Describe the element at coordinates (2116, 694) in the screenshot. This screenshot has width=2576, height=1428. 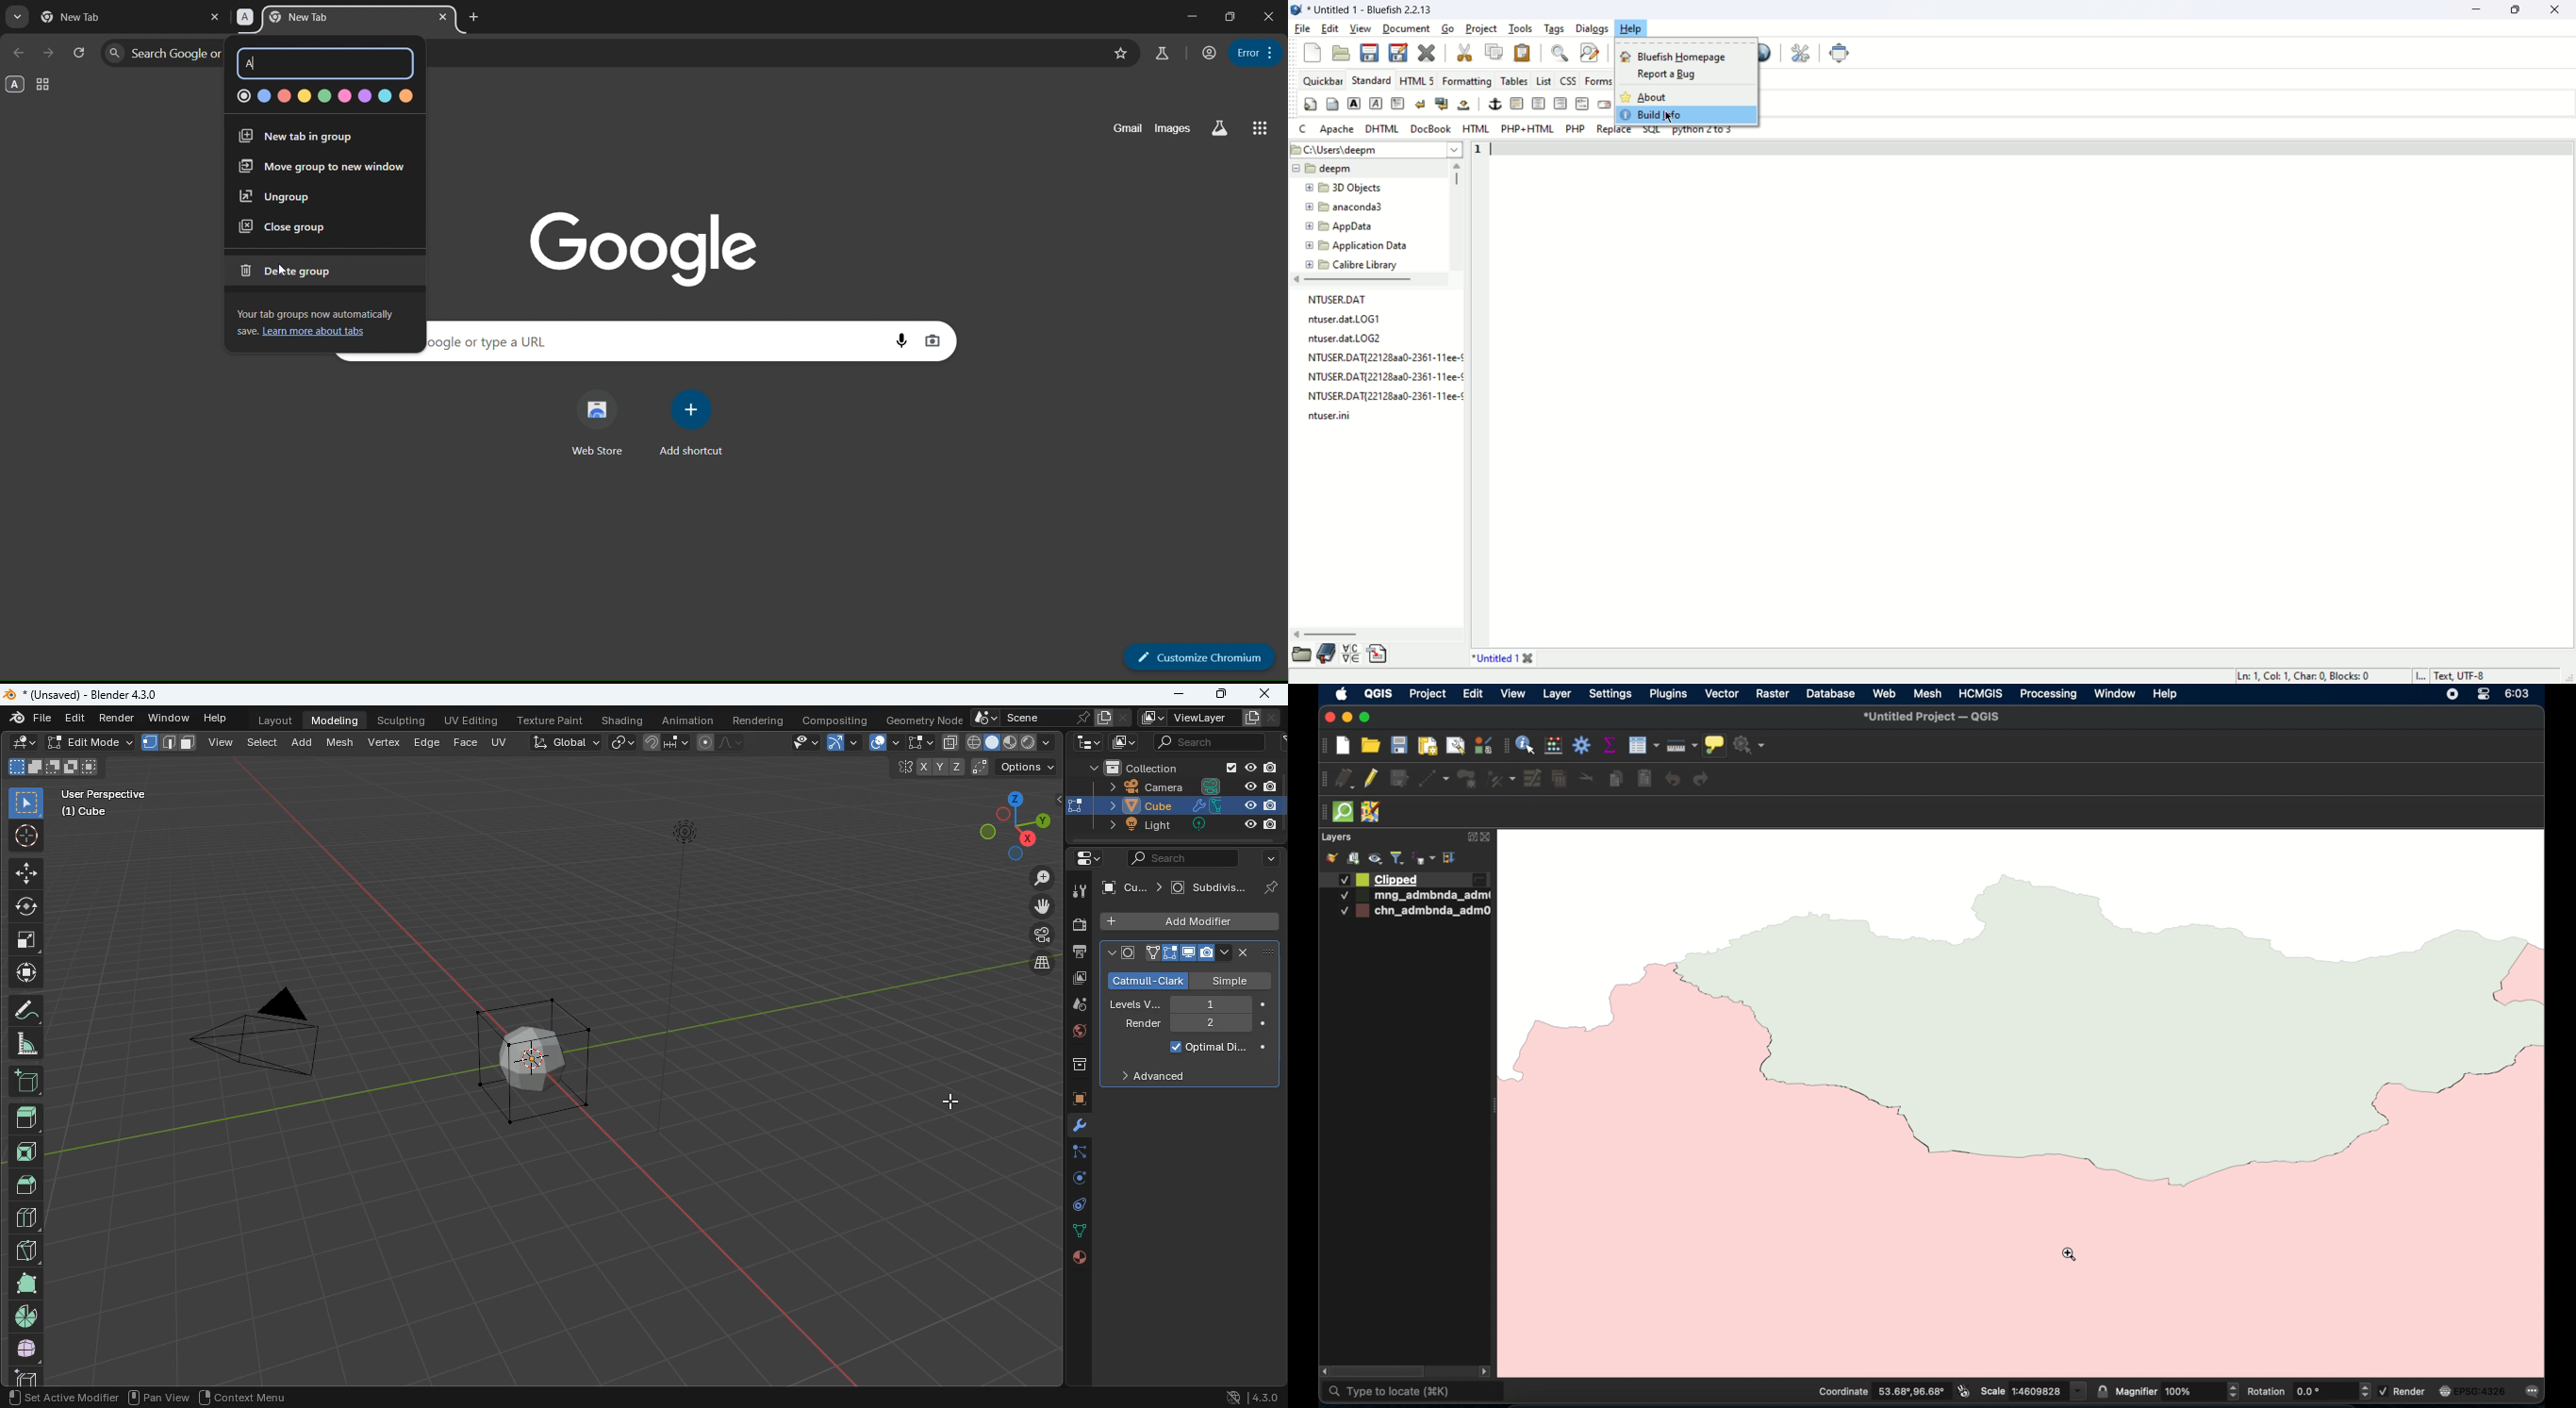
I see `window` at that location.